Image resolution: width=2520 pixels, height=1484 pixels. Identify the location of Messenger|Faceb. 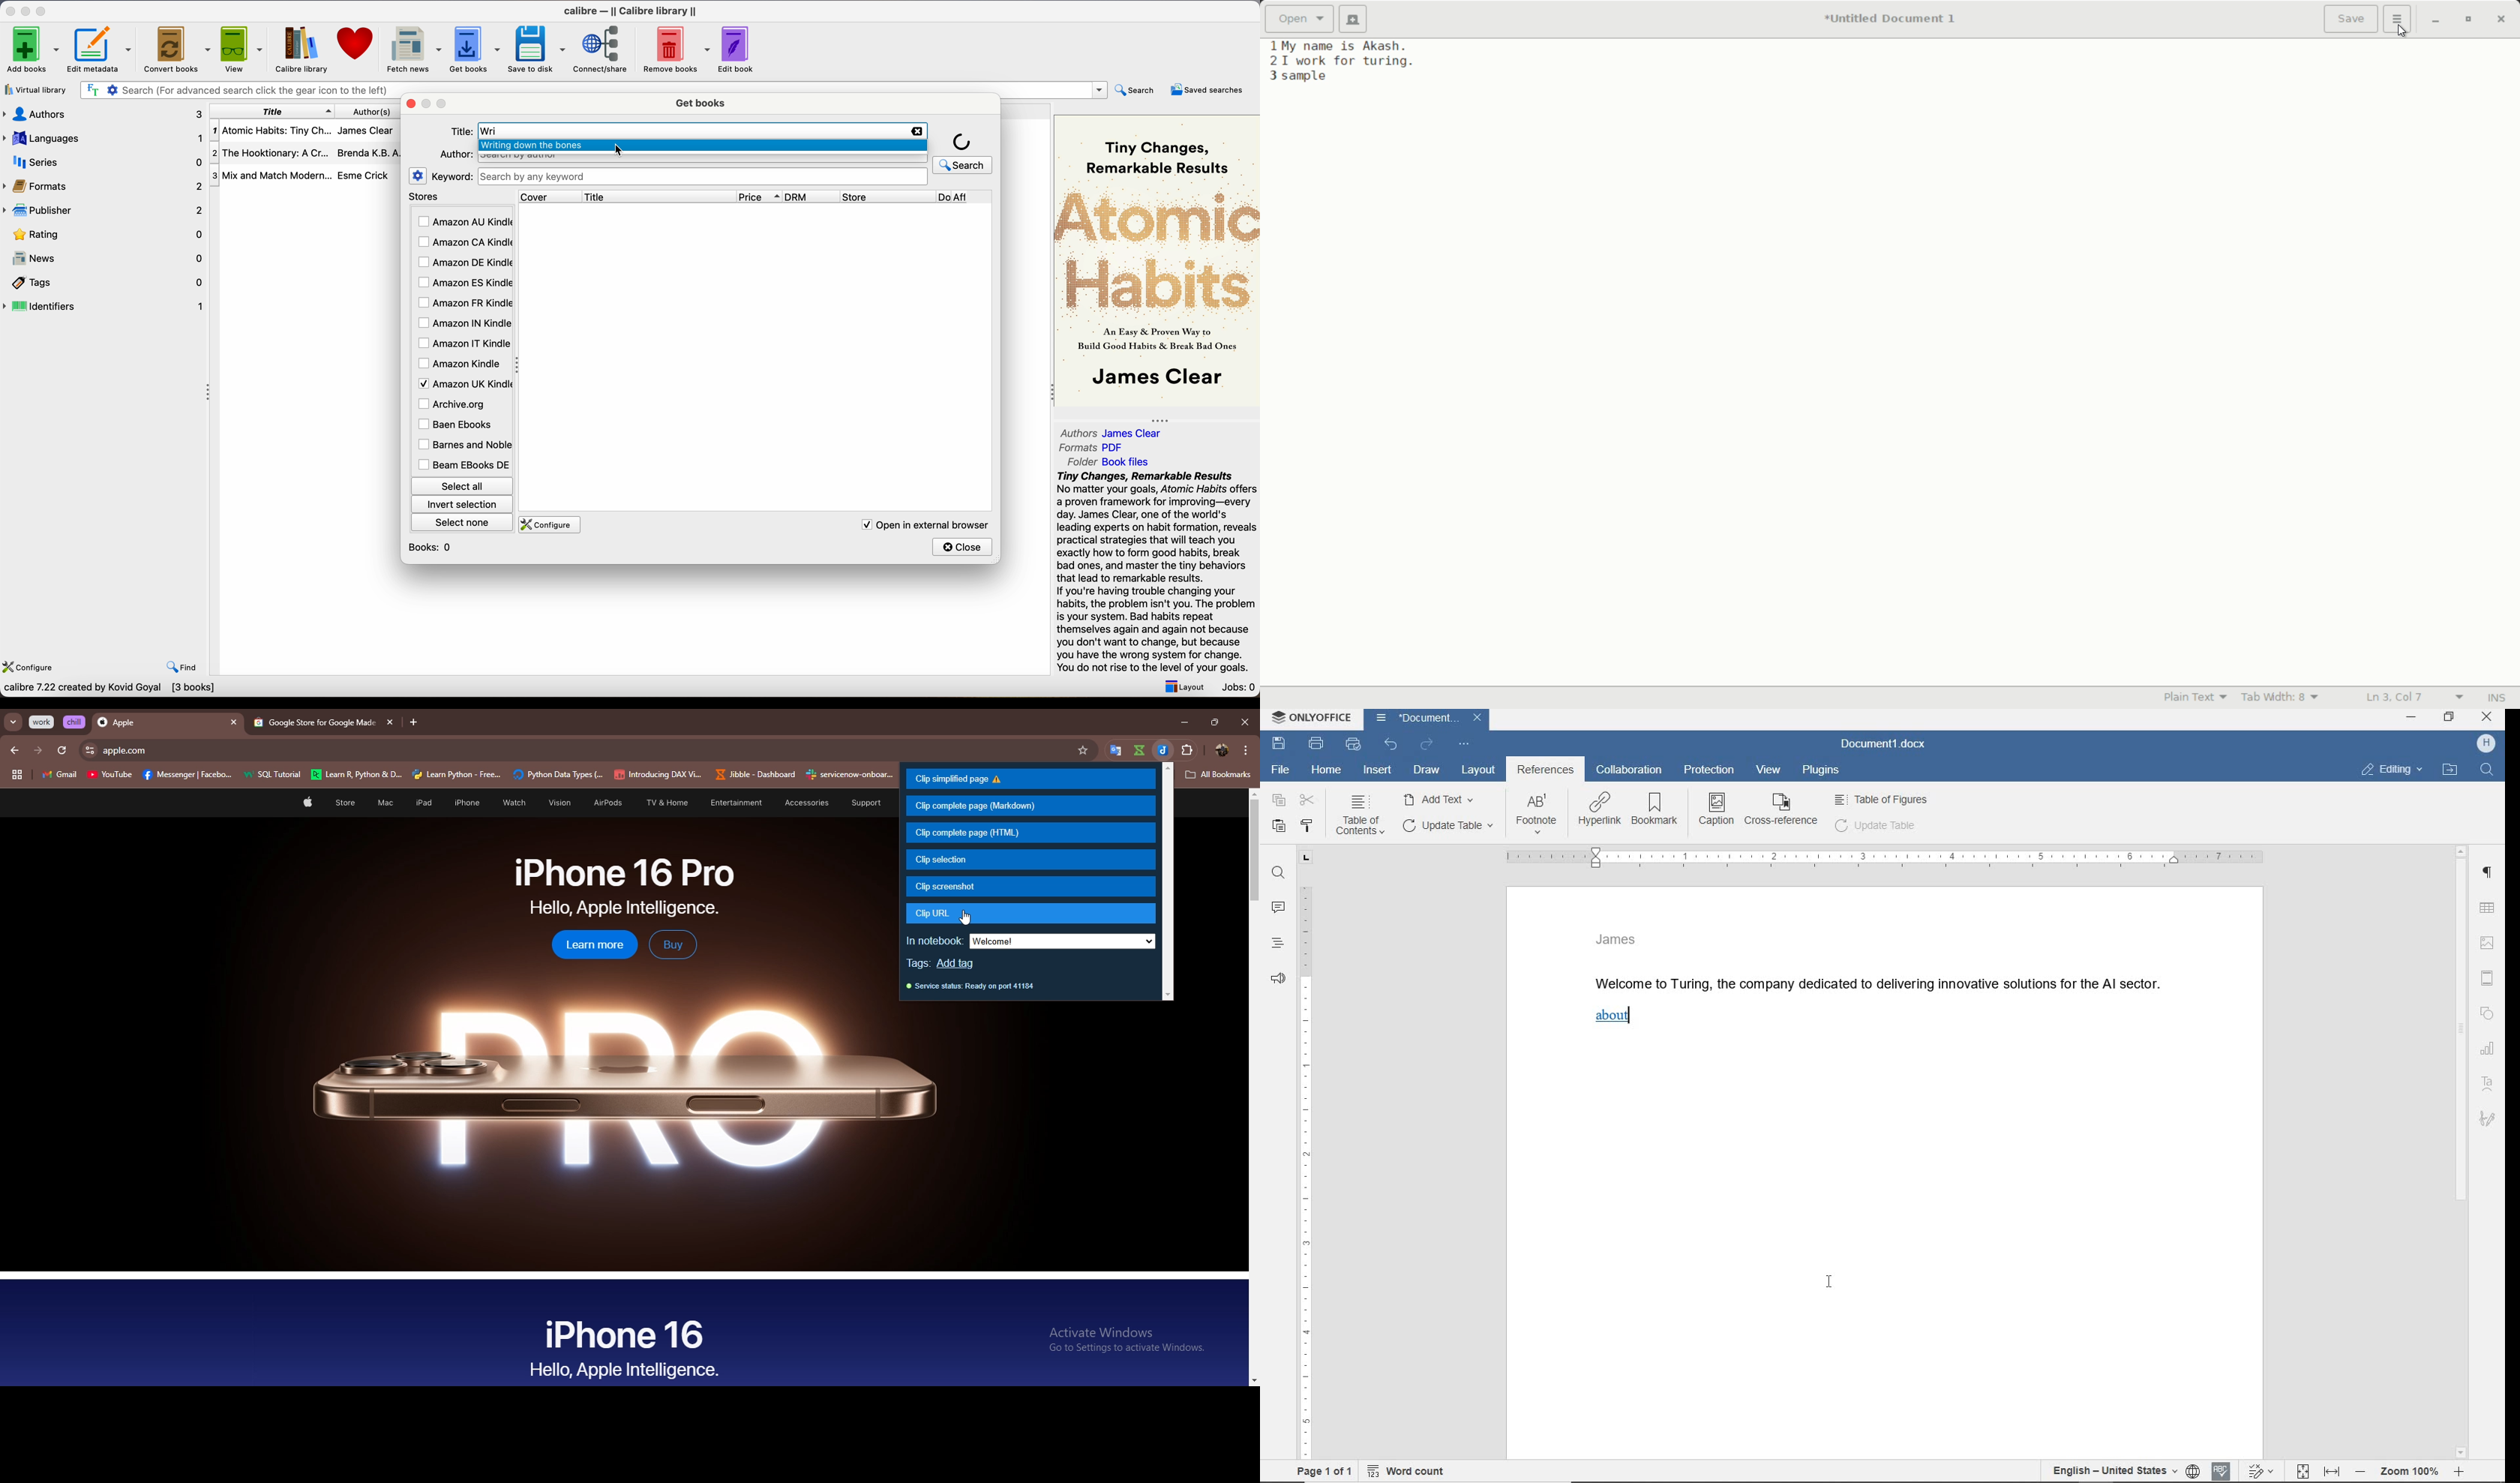
(189, 775).